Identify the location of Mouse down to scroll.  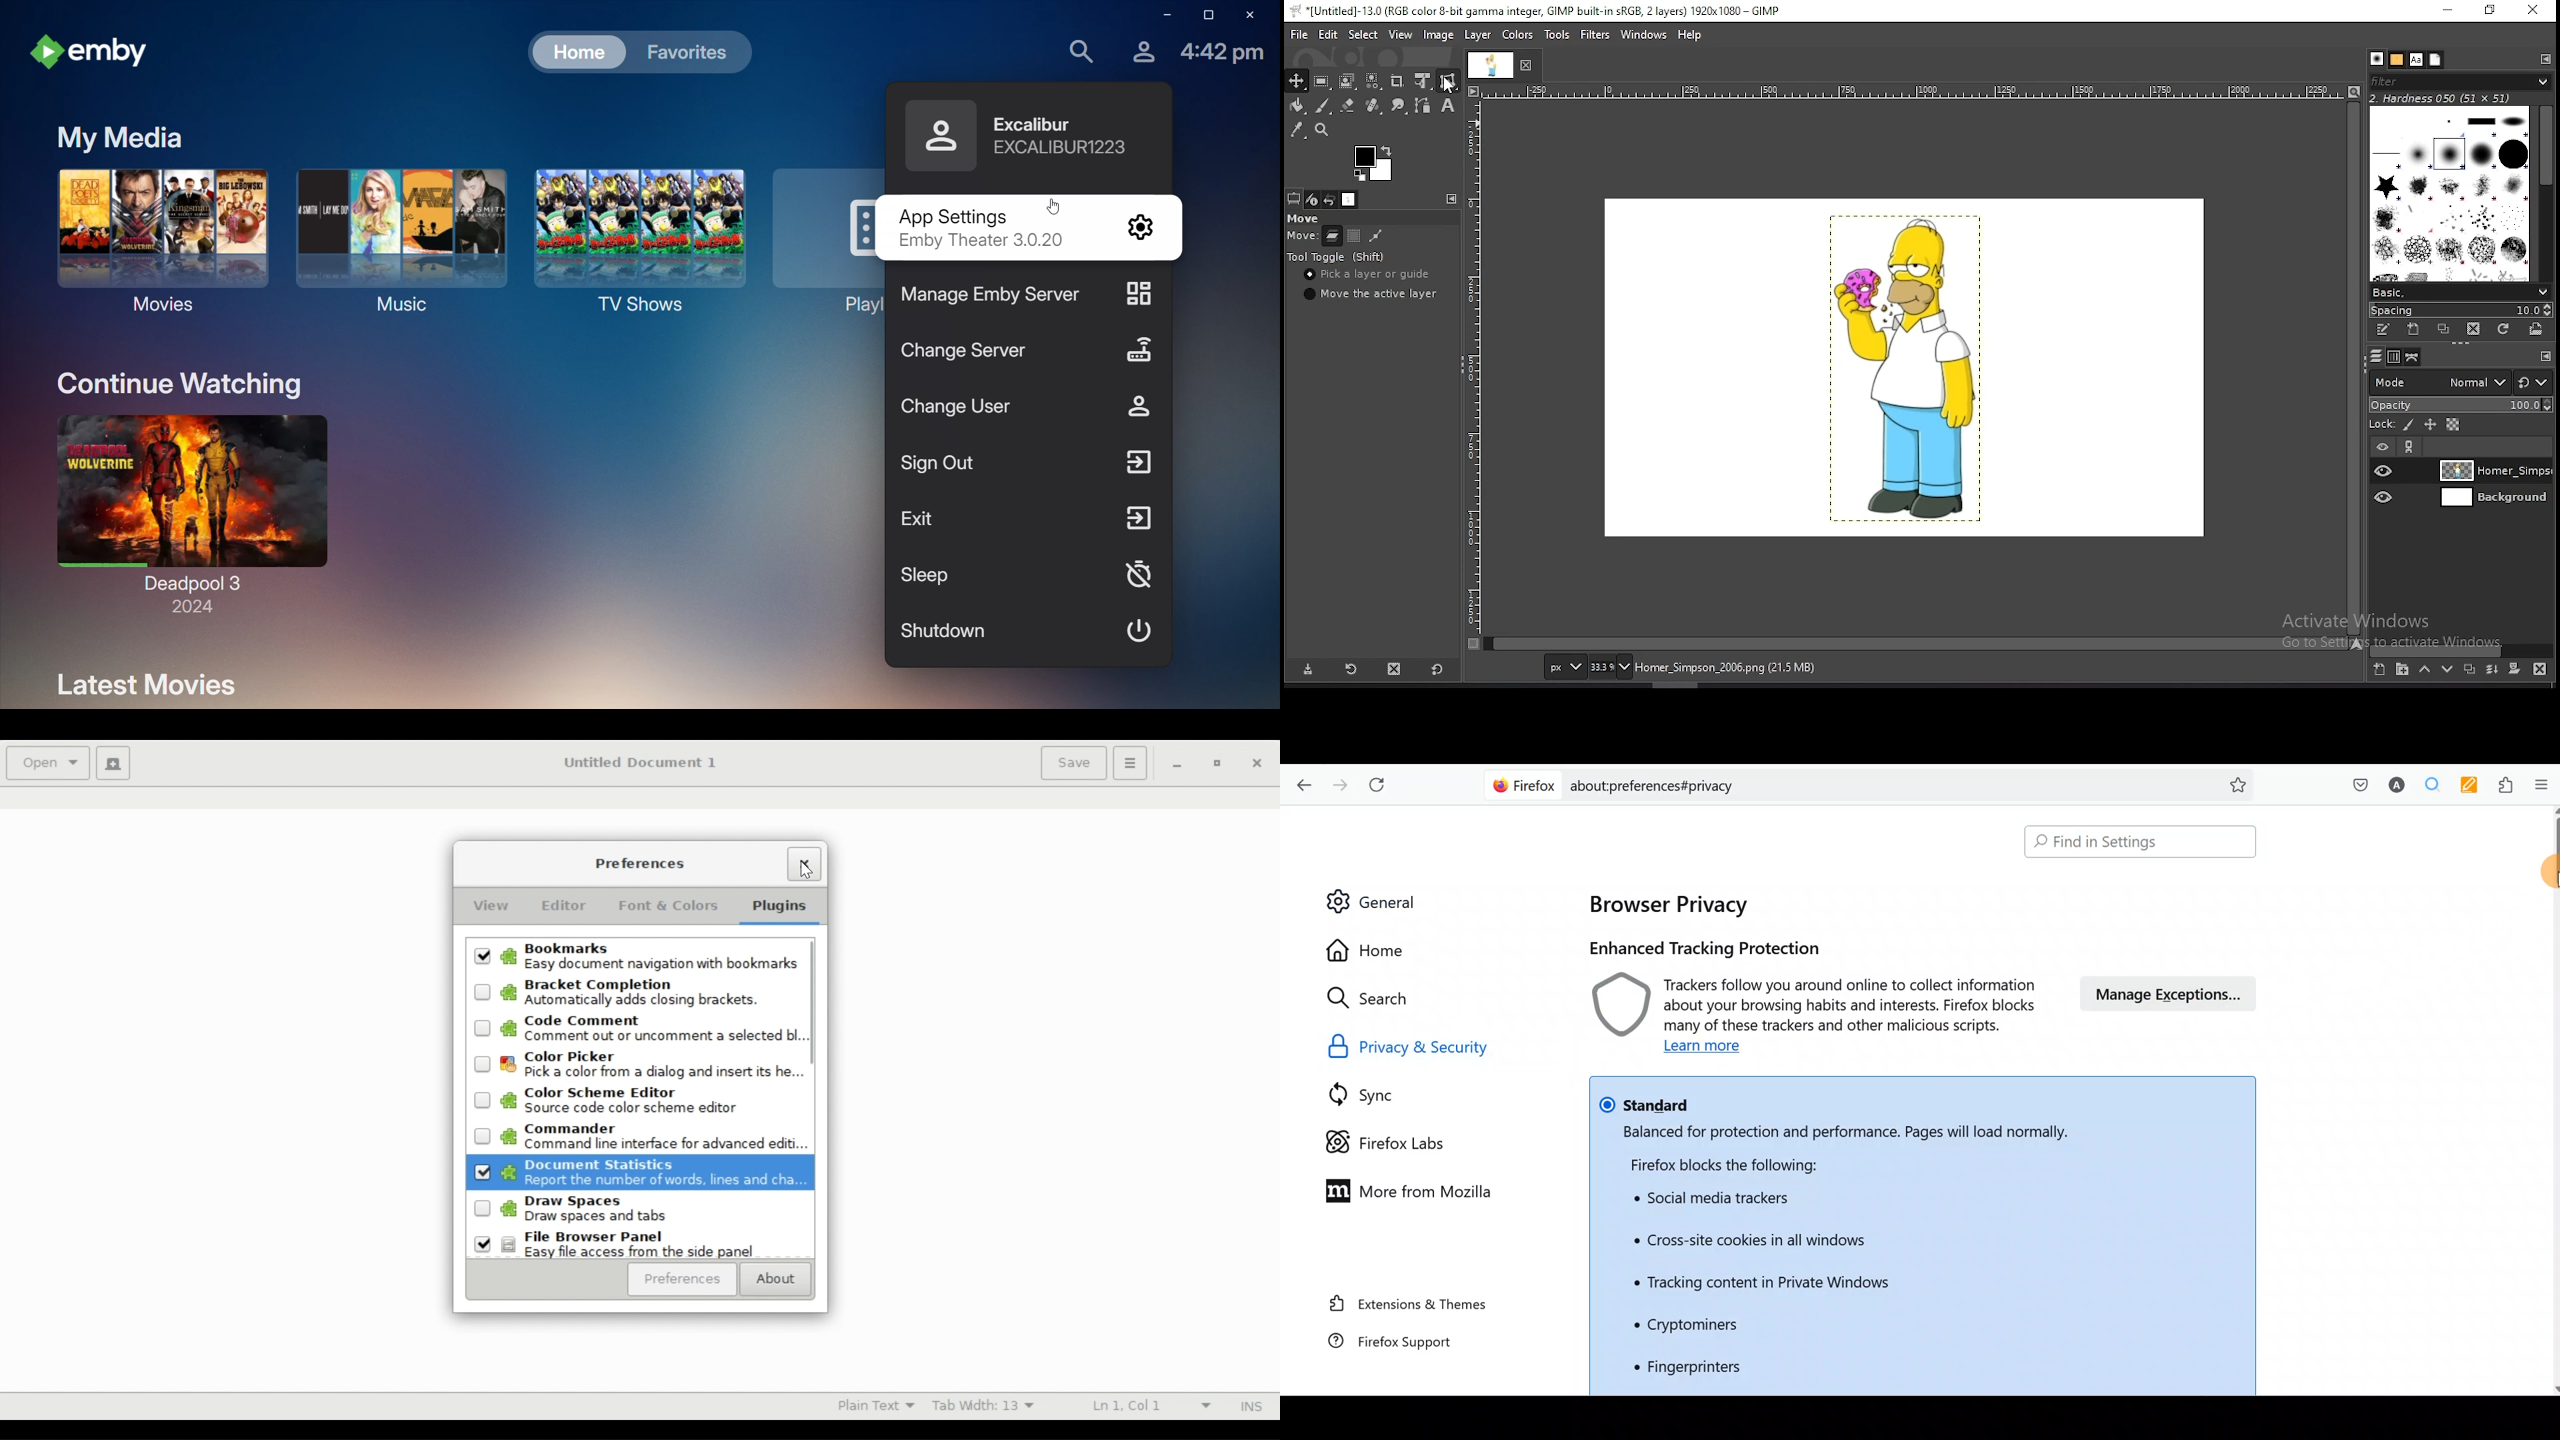
(2544, 876).